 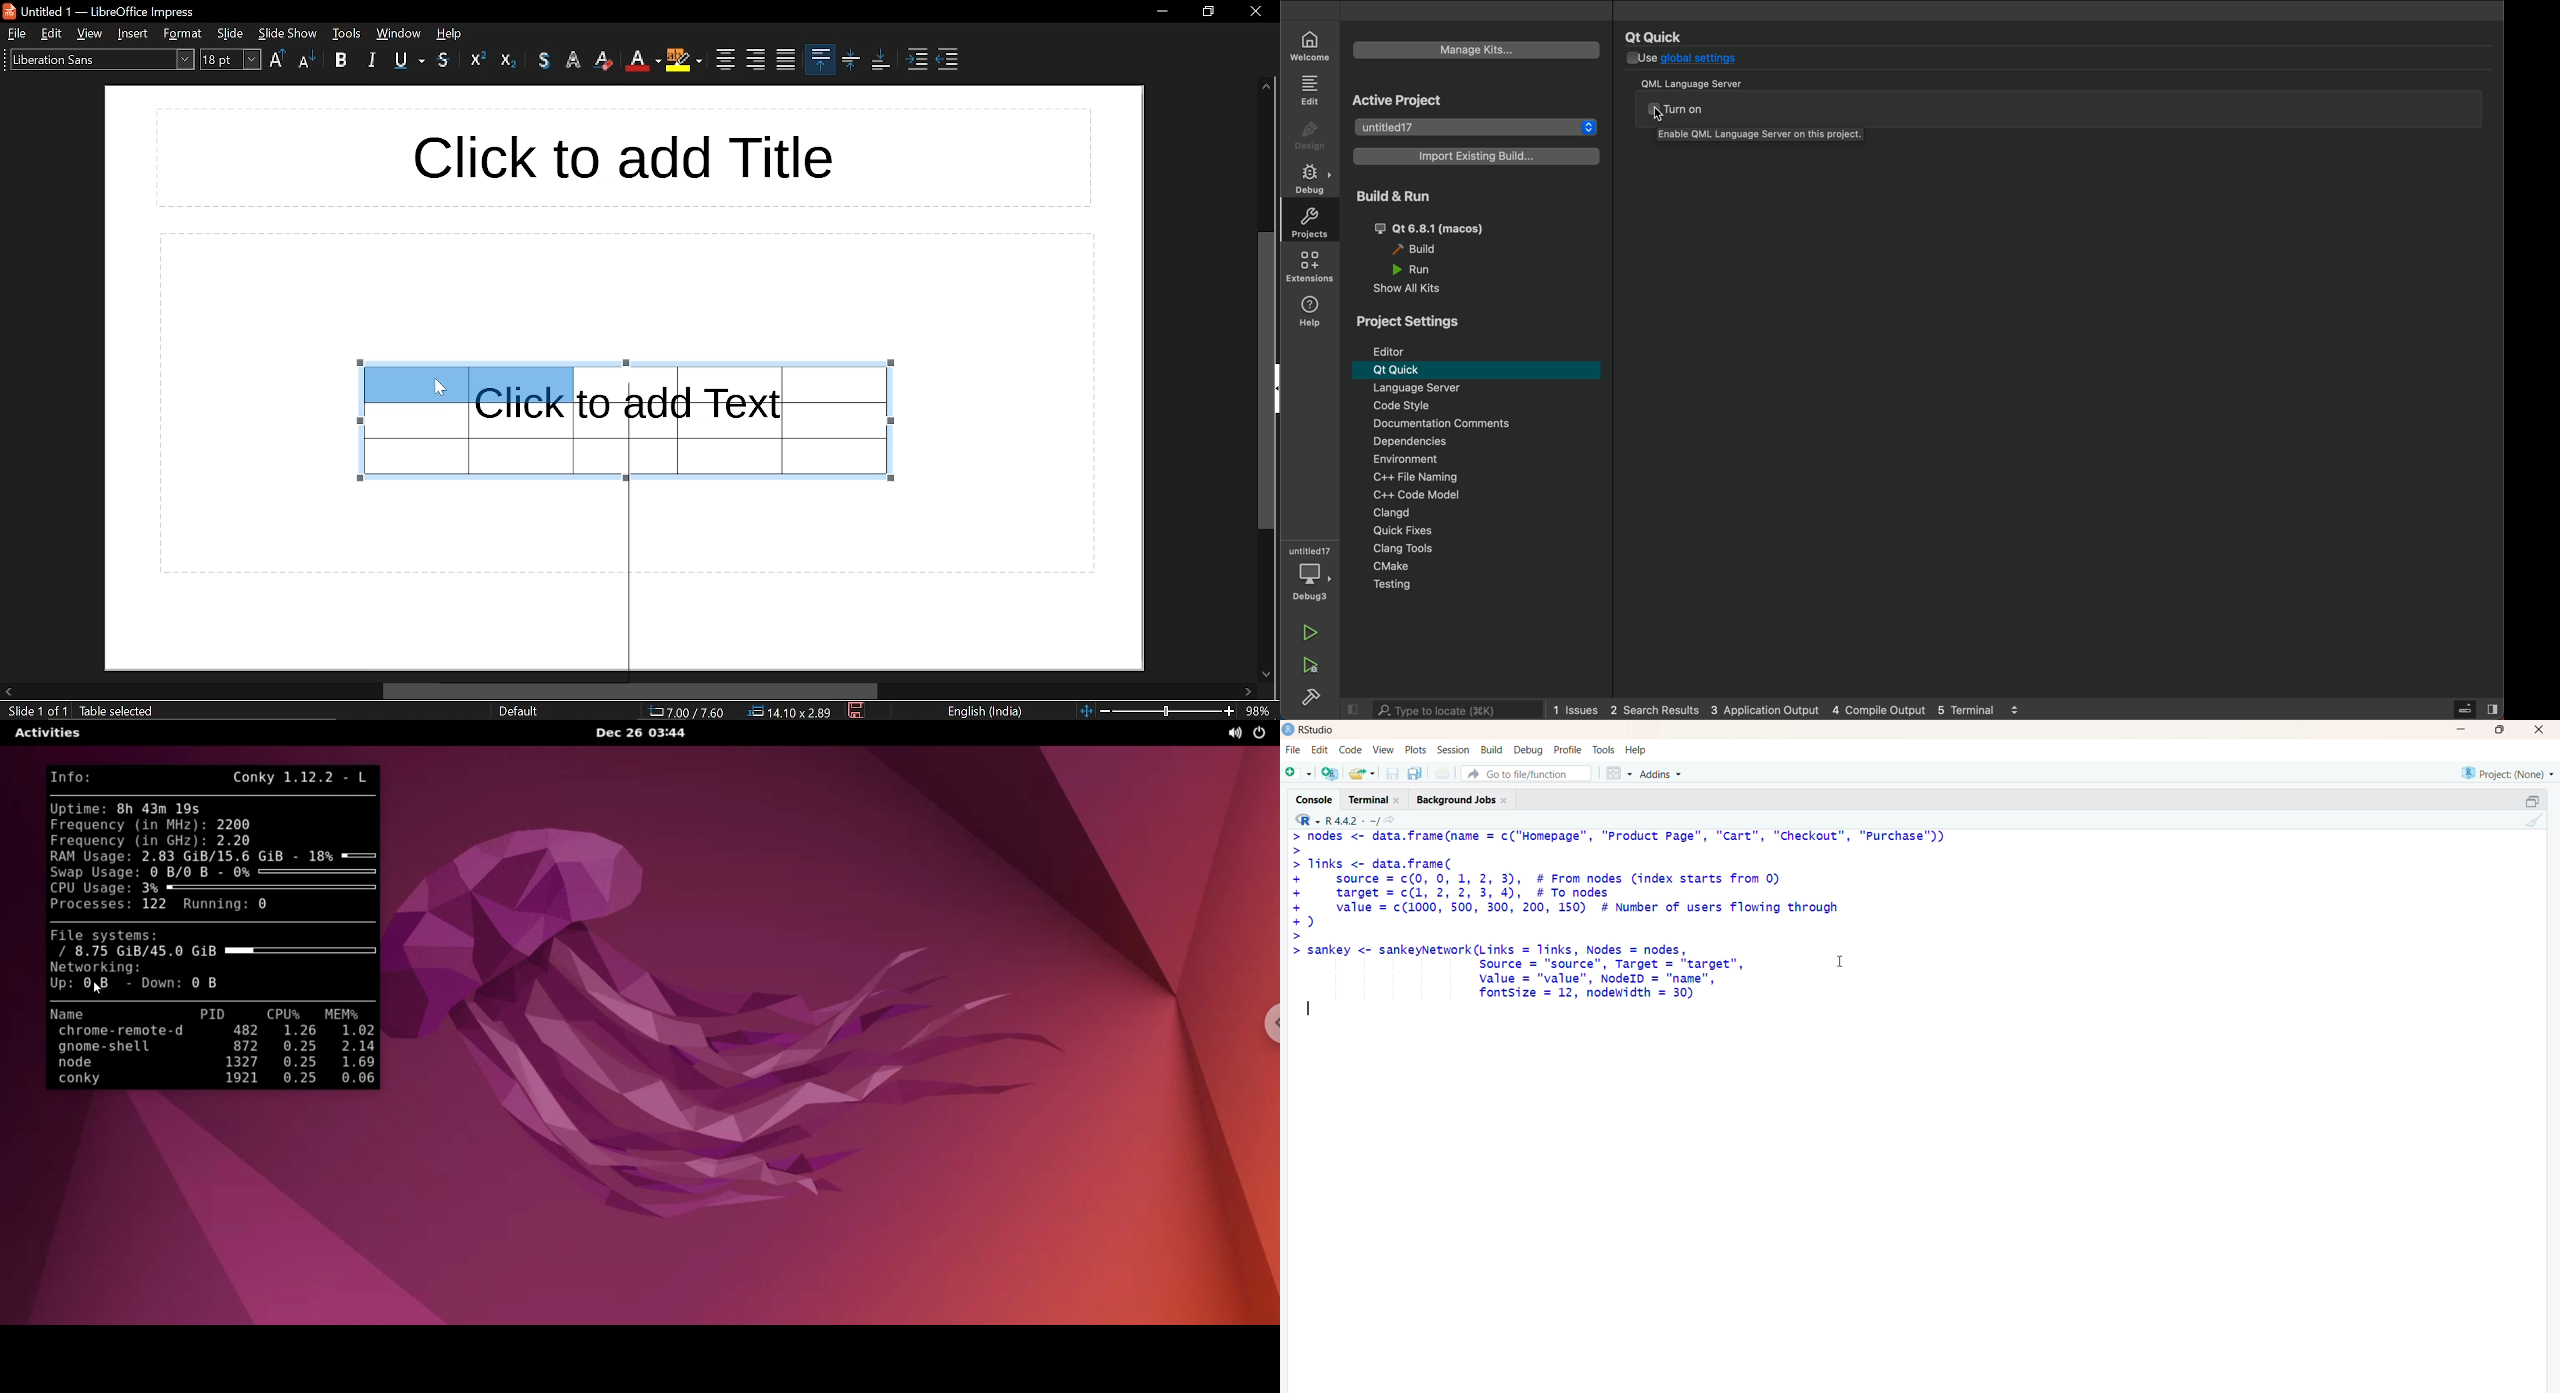 What do you see at coordinates (1615, 774) in the screenshot?
I see `grid` at bounding box center [1615, 774].